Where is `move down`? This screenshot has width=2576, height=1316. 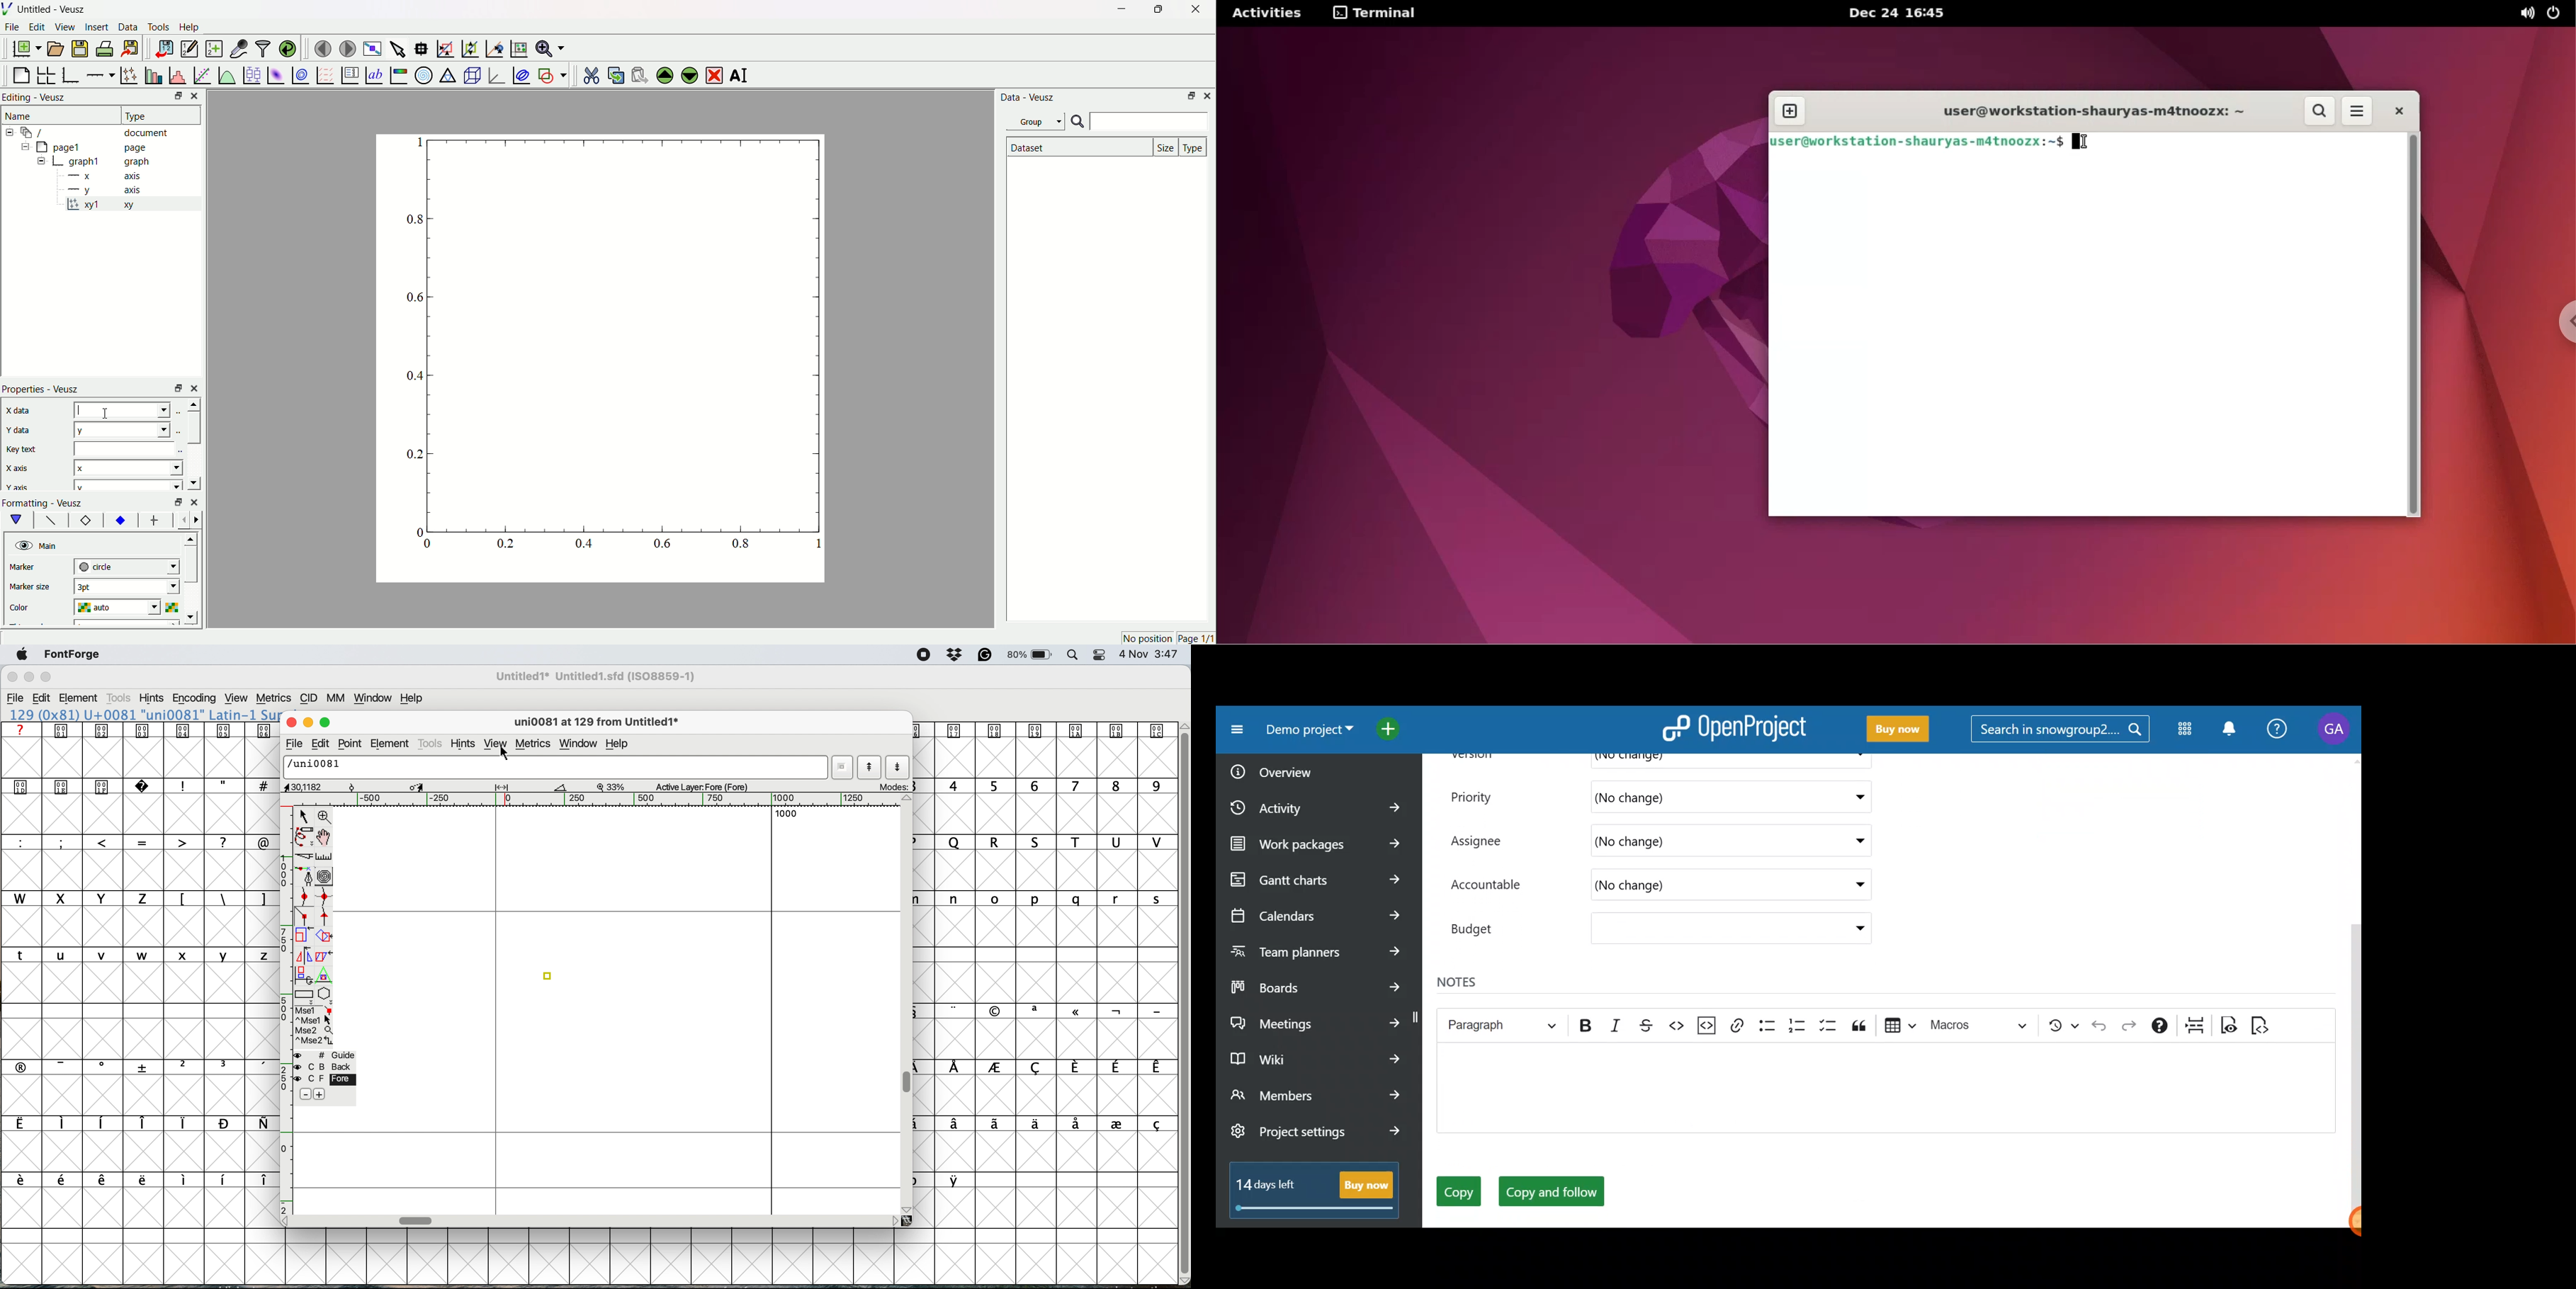 move down is located at coordinates (194, 617).